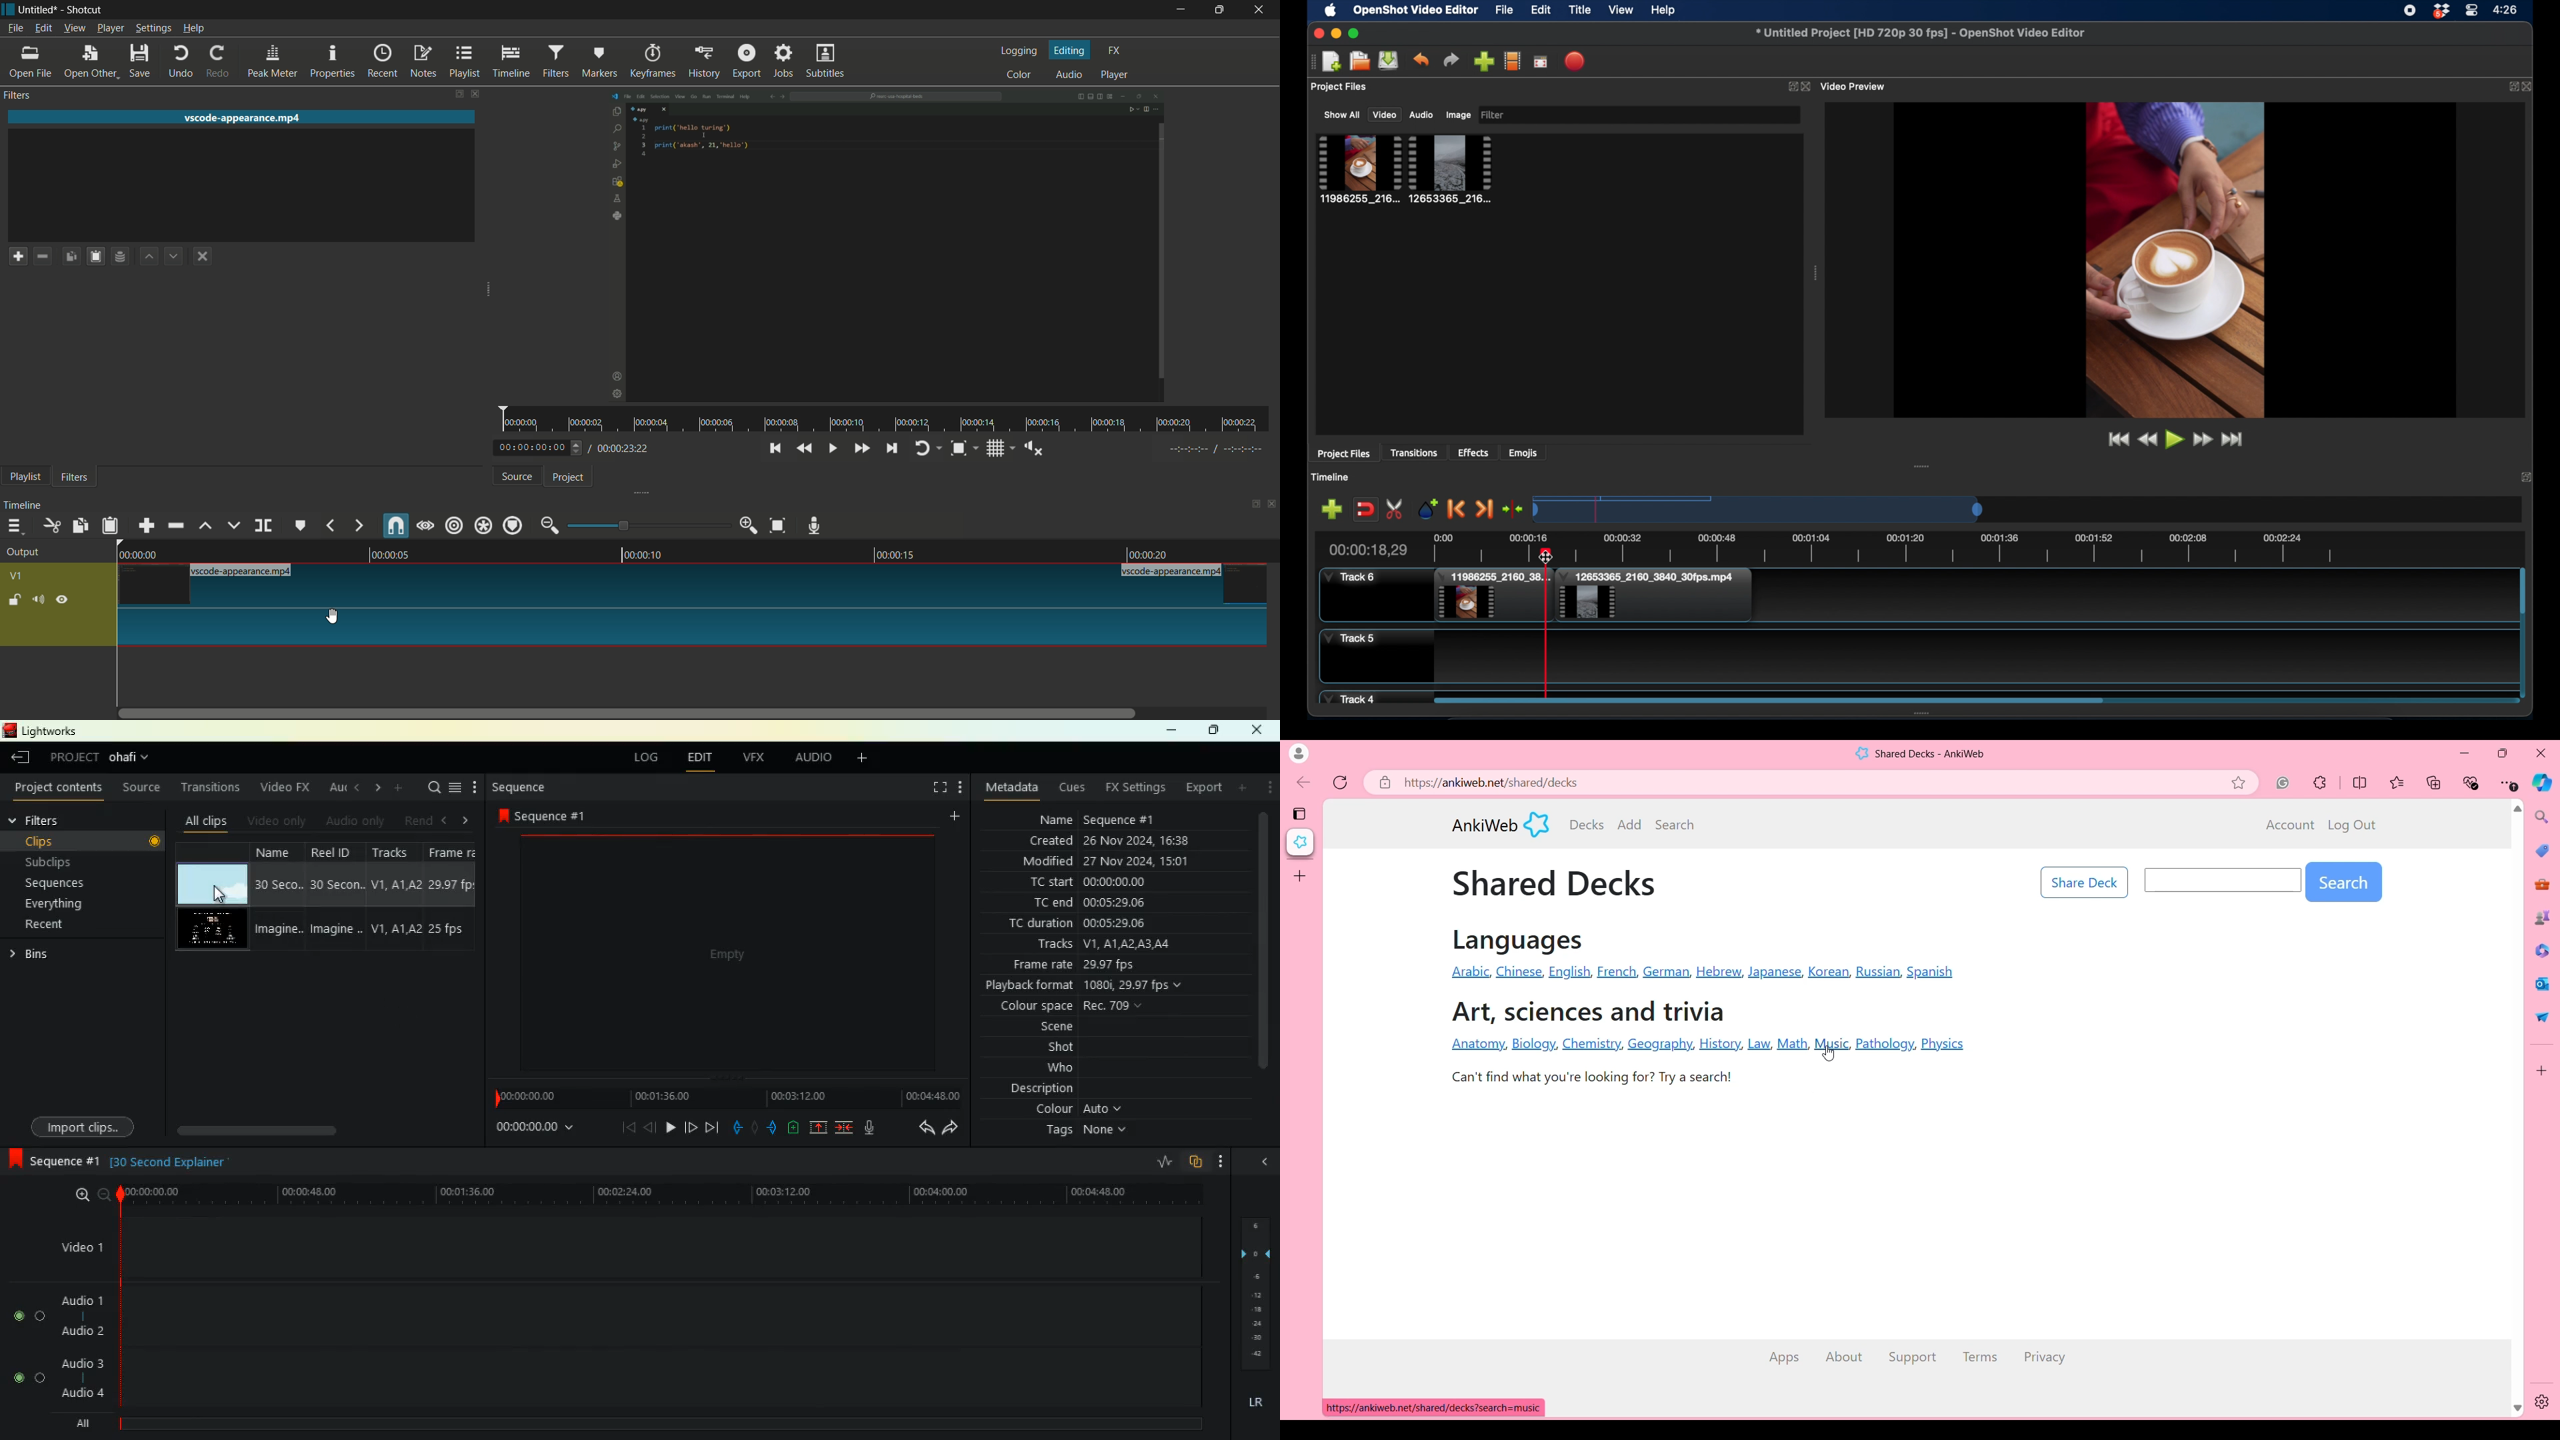 The width and height of the screenshot is (2576, 1456). I want to click on filters, so click(18, 96).